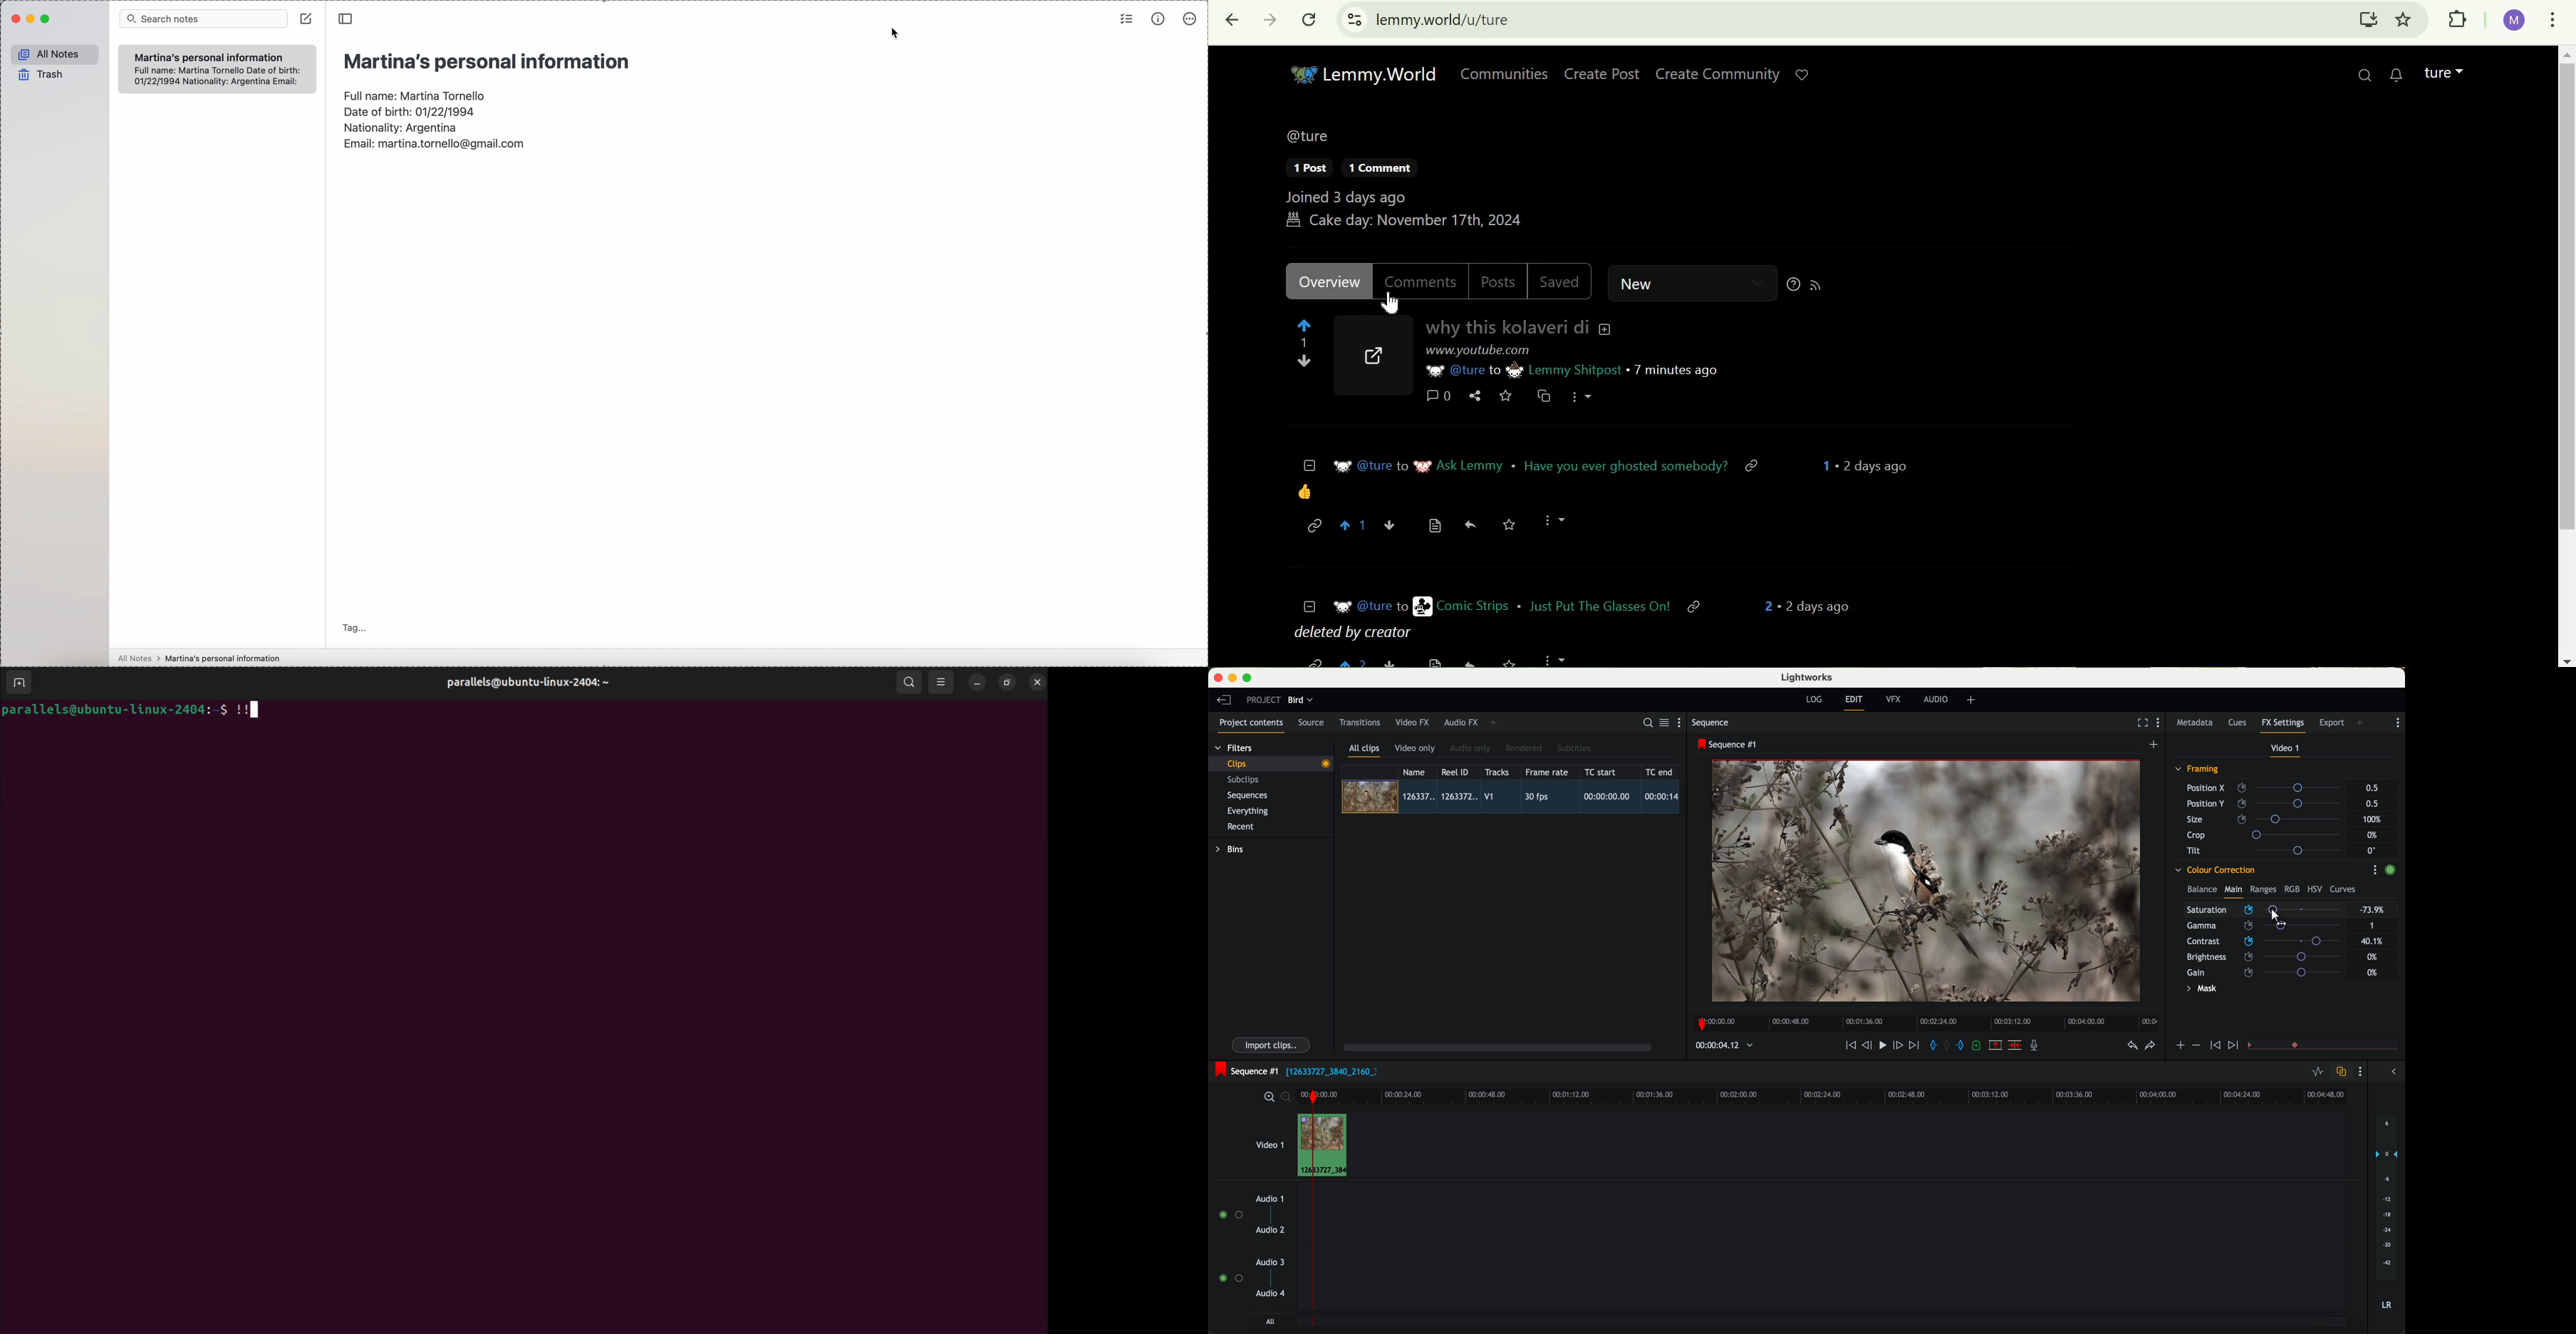 This screenshot has height=1344, width=2576. Describe the element at coordinates (2372, 788) in the screenshot. I see `0.5` at that location.